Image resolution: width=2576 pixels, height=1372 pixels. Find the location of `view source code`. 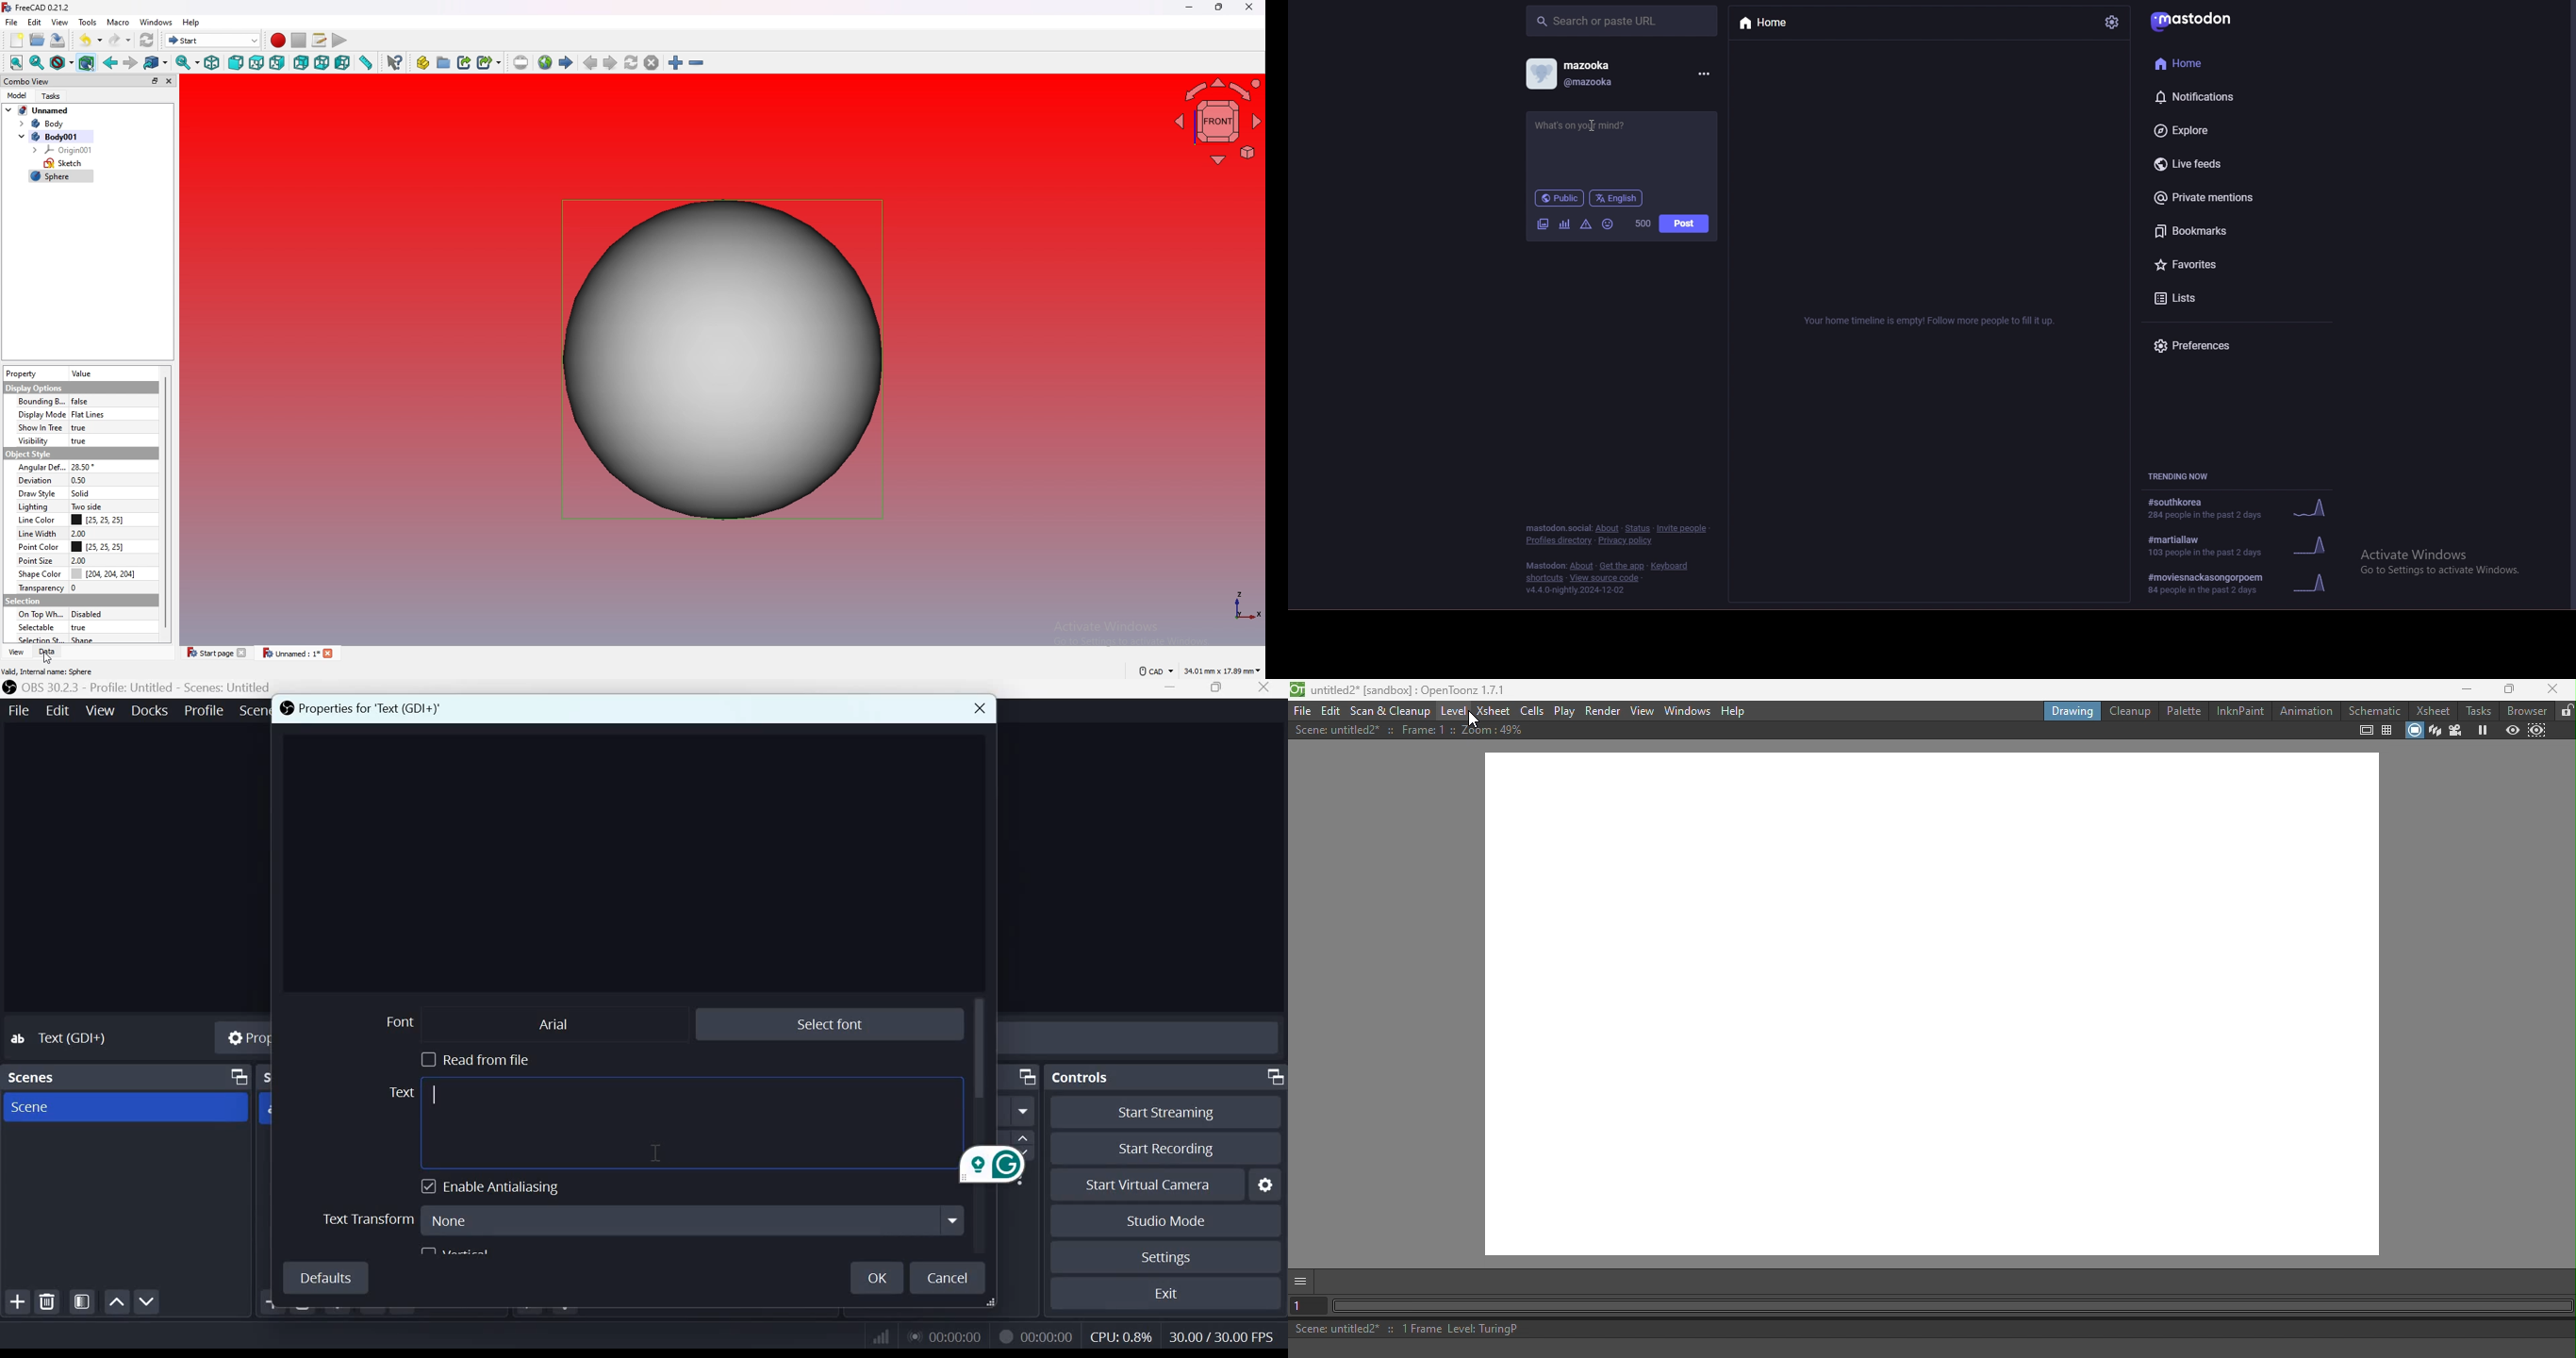

view source code is located at coordinates (1605, 578).